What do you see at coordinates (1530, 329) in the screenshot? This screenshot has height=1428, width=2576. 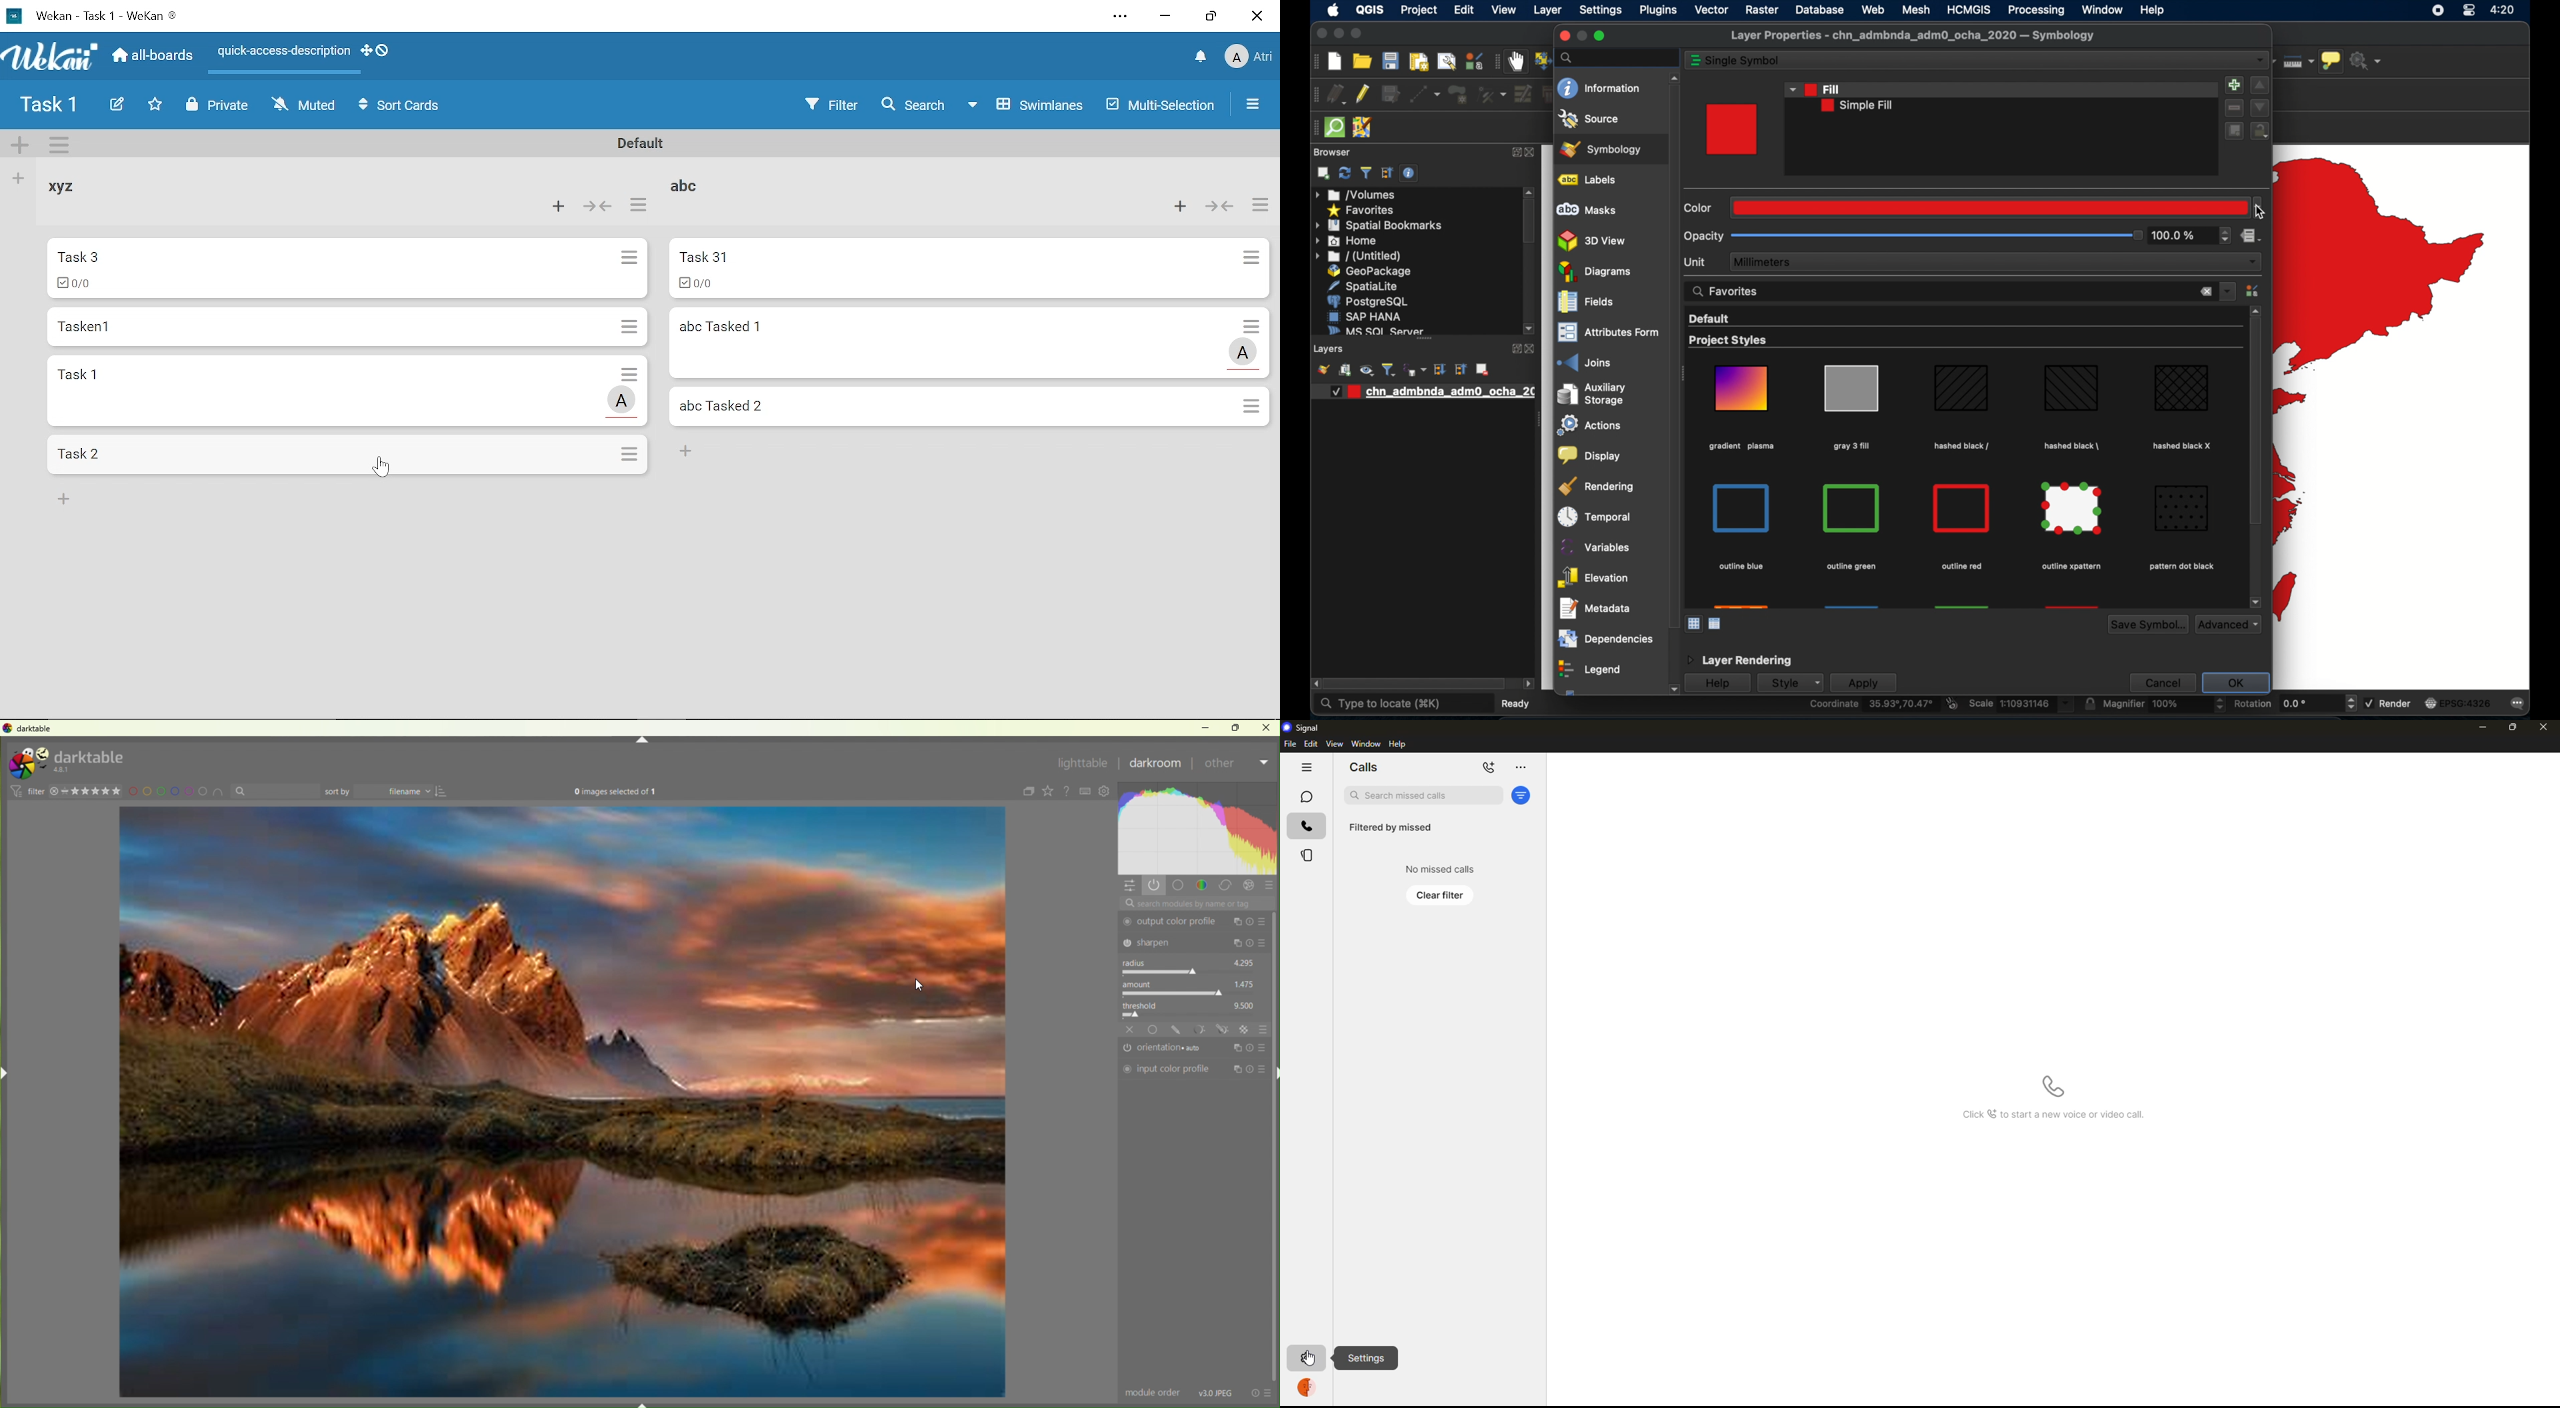 I see `scroll down arrow` at bounding box center [1530, 329].